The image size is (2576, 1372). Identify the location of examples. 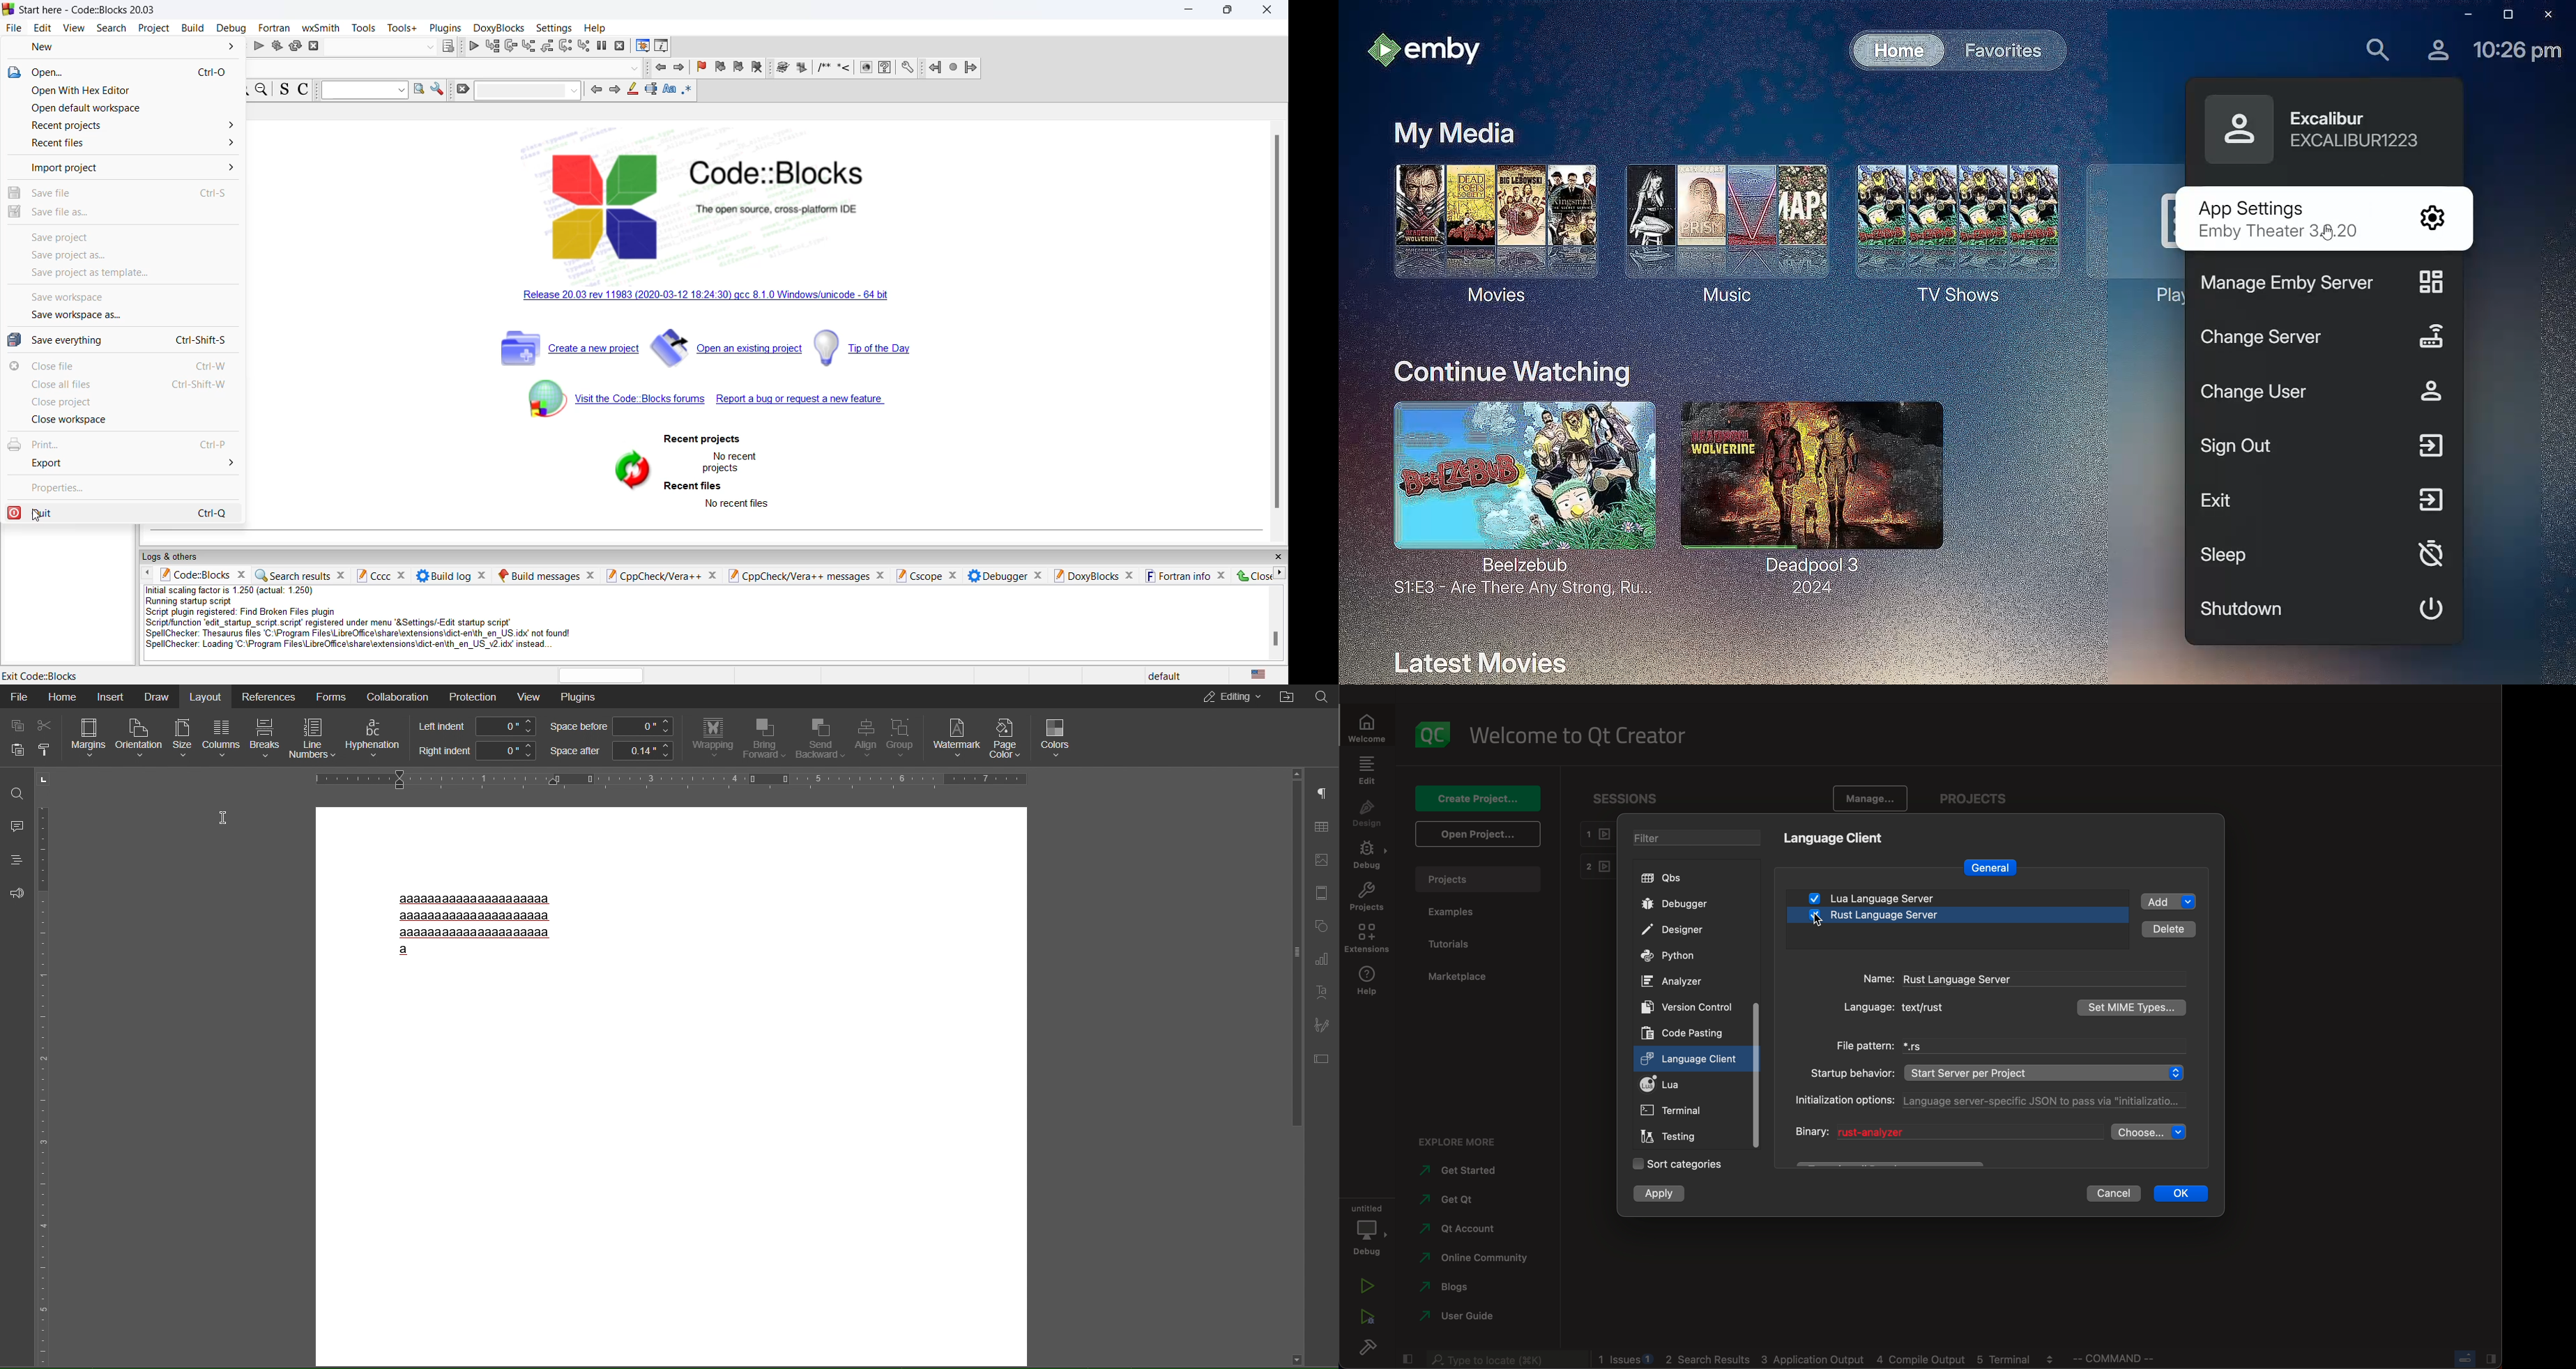
(1460, 912).